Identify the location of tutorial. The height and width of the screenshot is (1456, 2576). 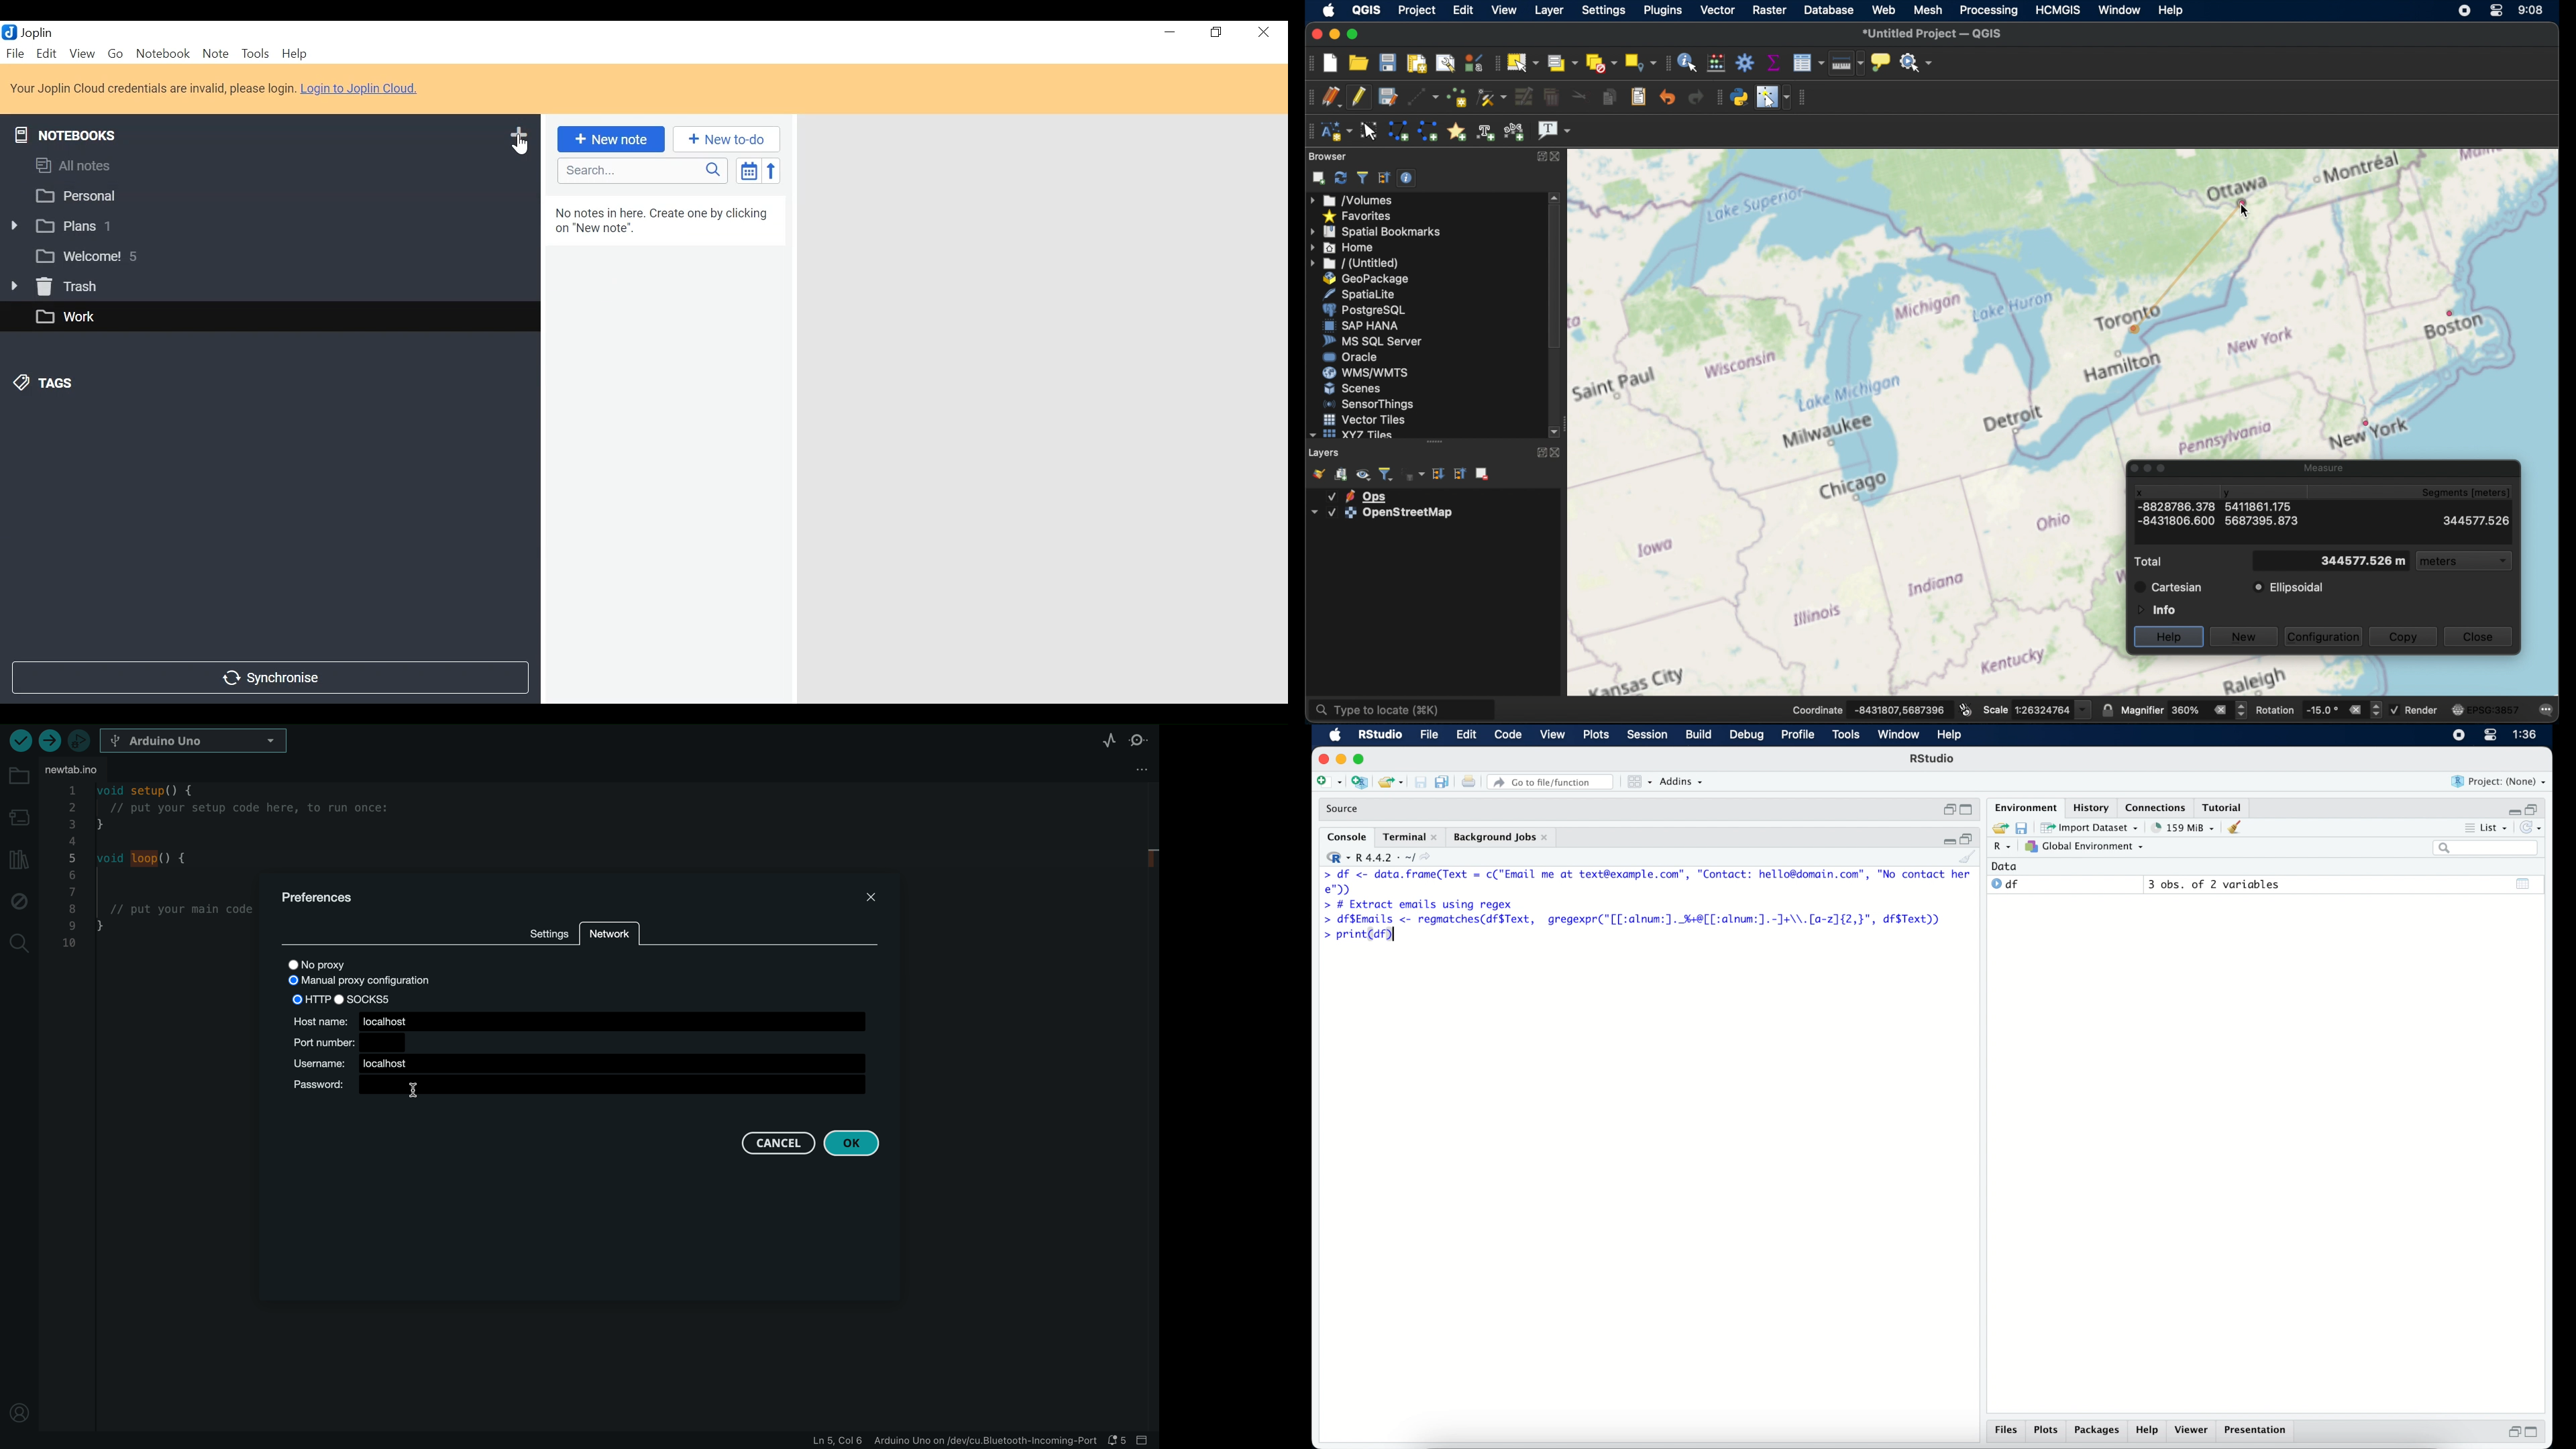
(2225, 806).